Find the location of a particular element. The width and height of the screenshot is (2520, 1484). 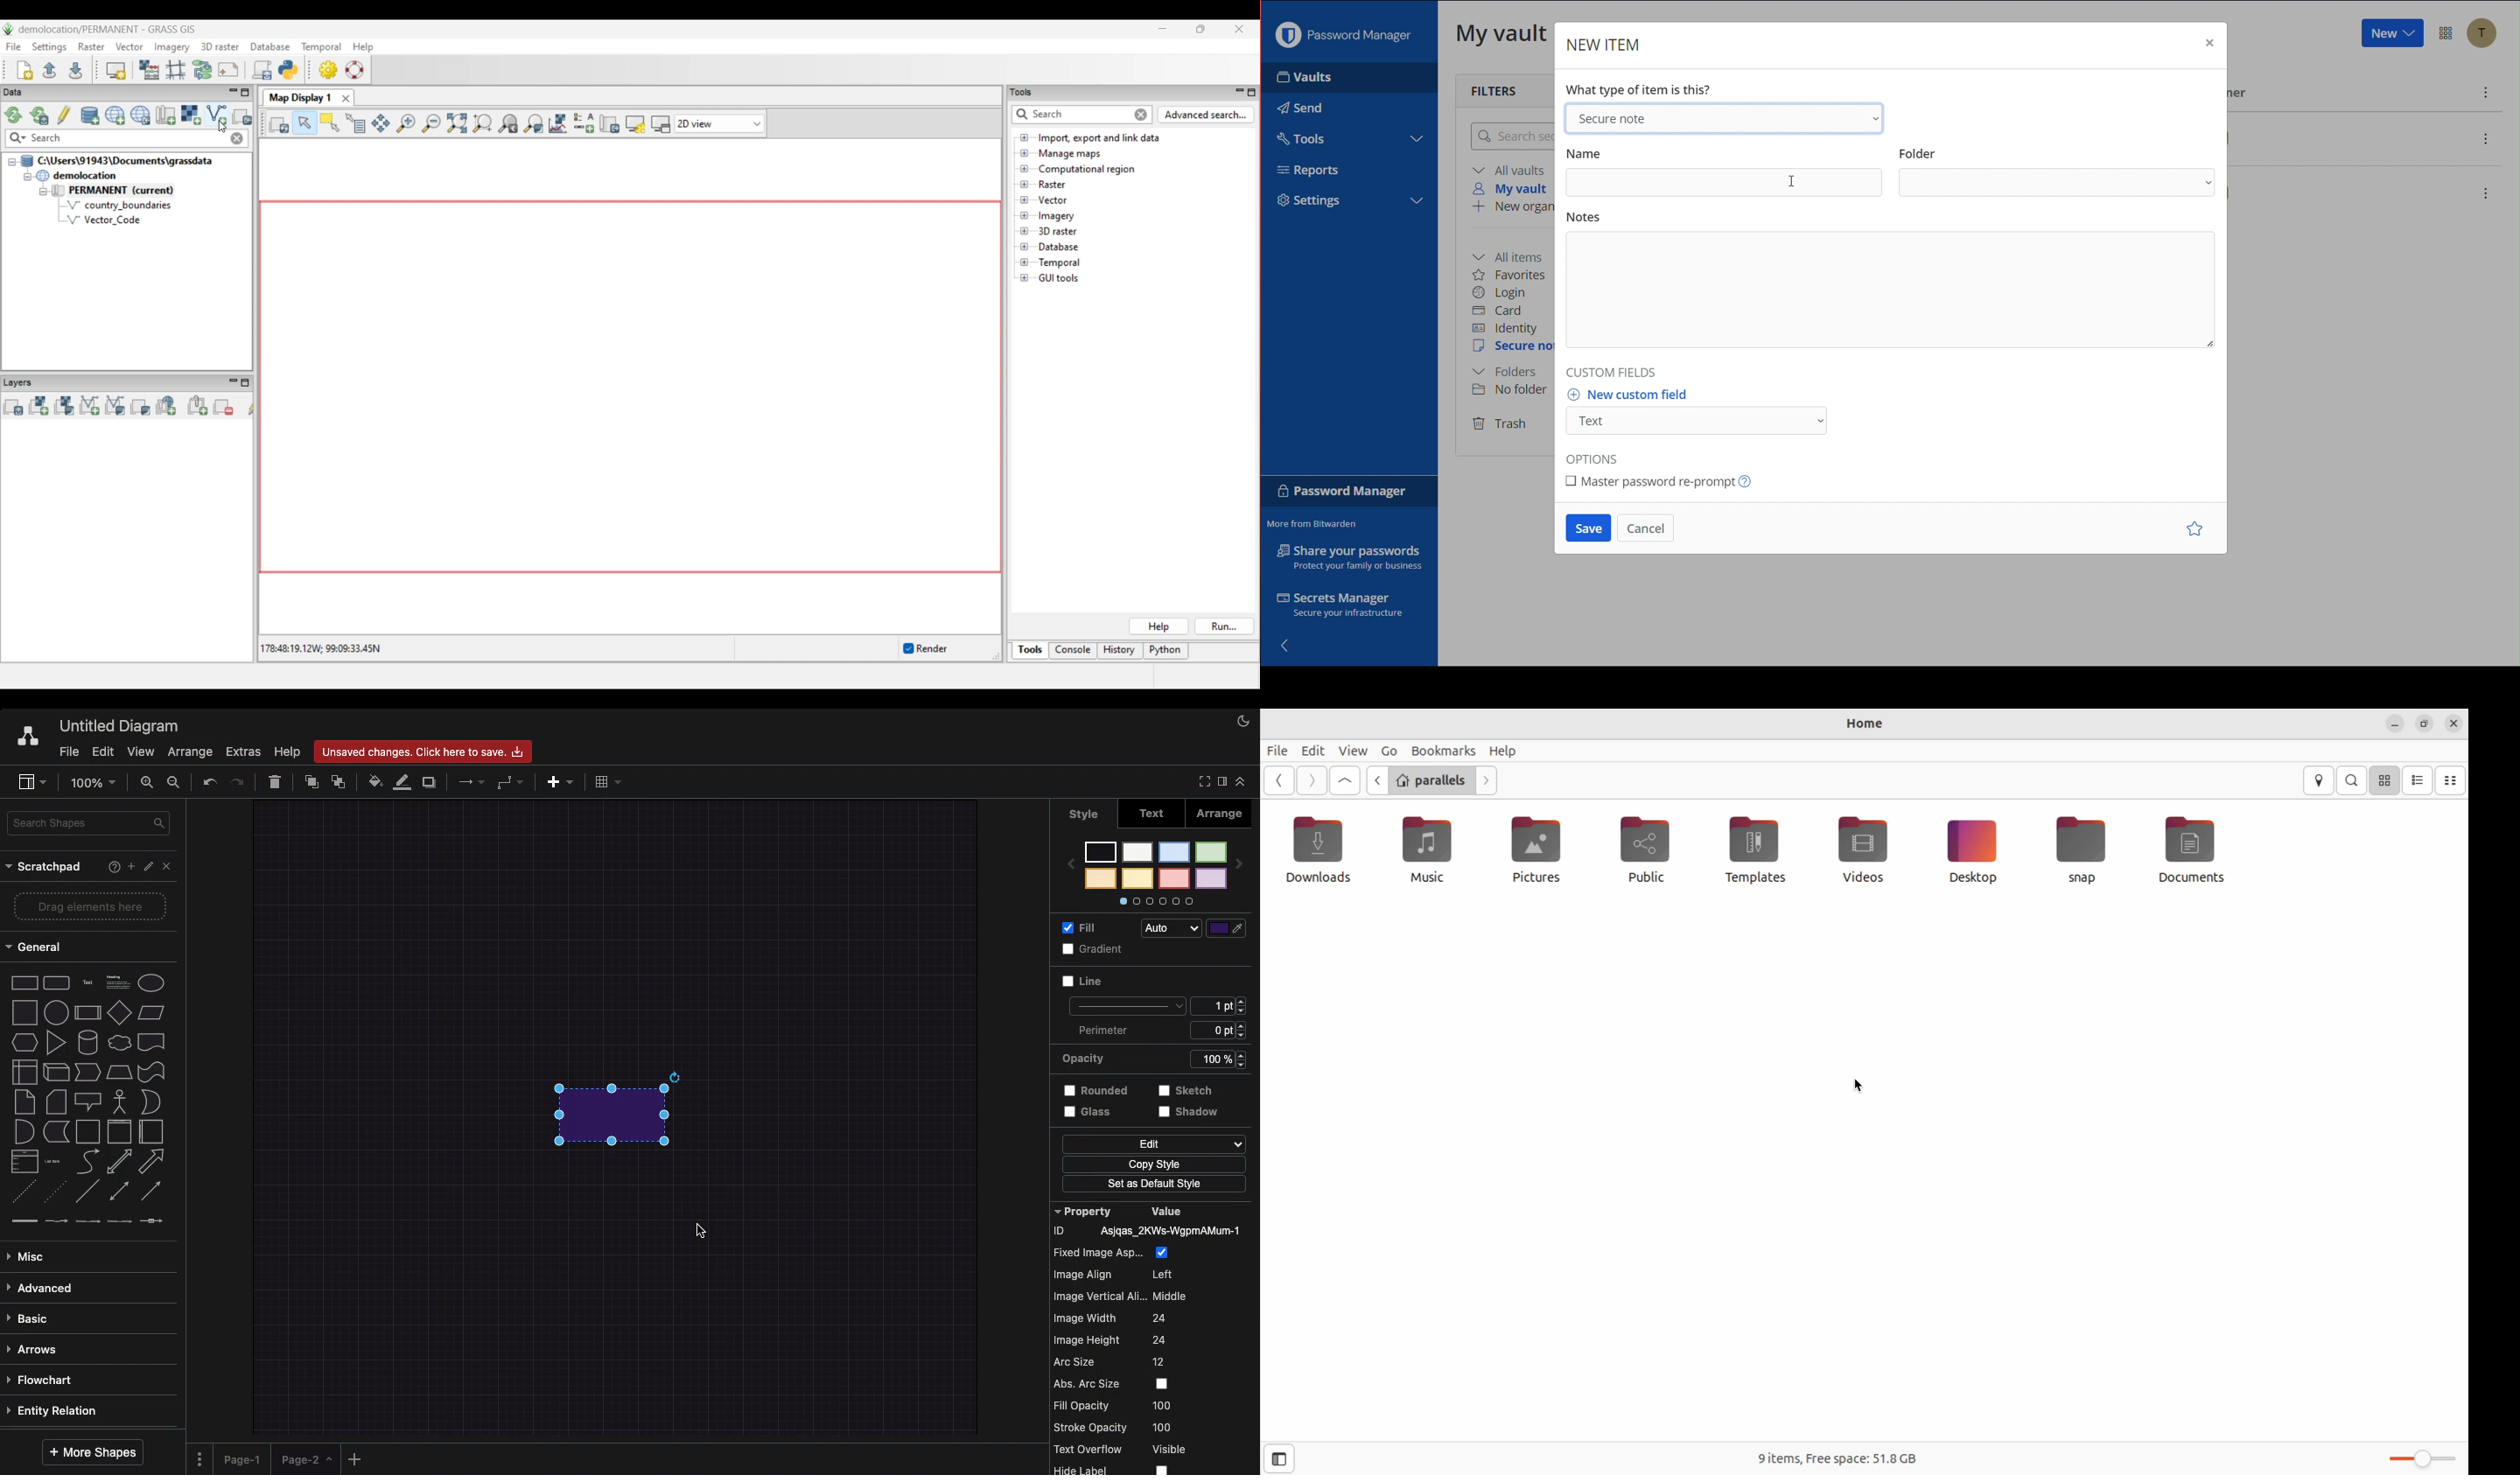

trapezoid is located at coordinates (118, 1071).